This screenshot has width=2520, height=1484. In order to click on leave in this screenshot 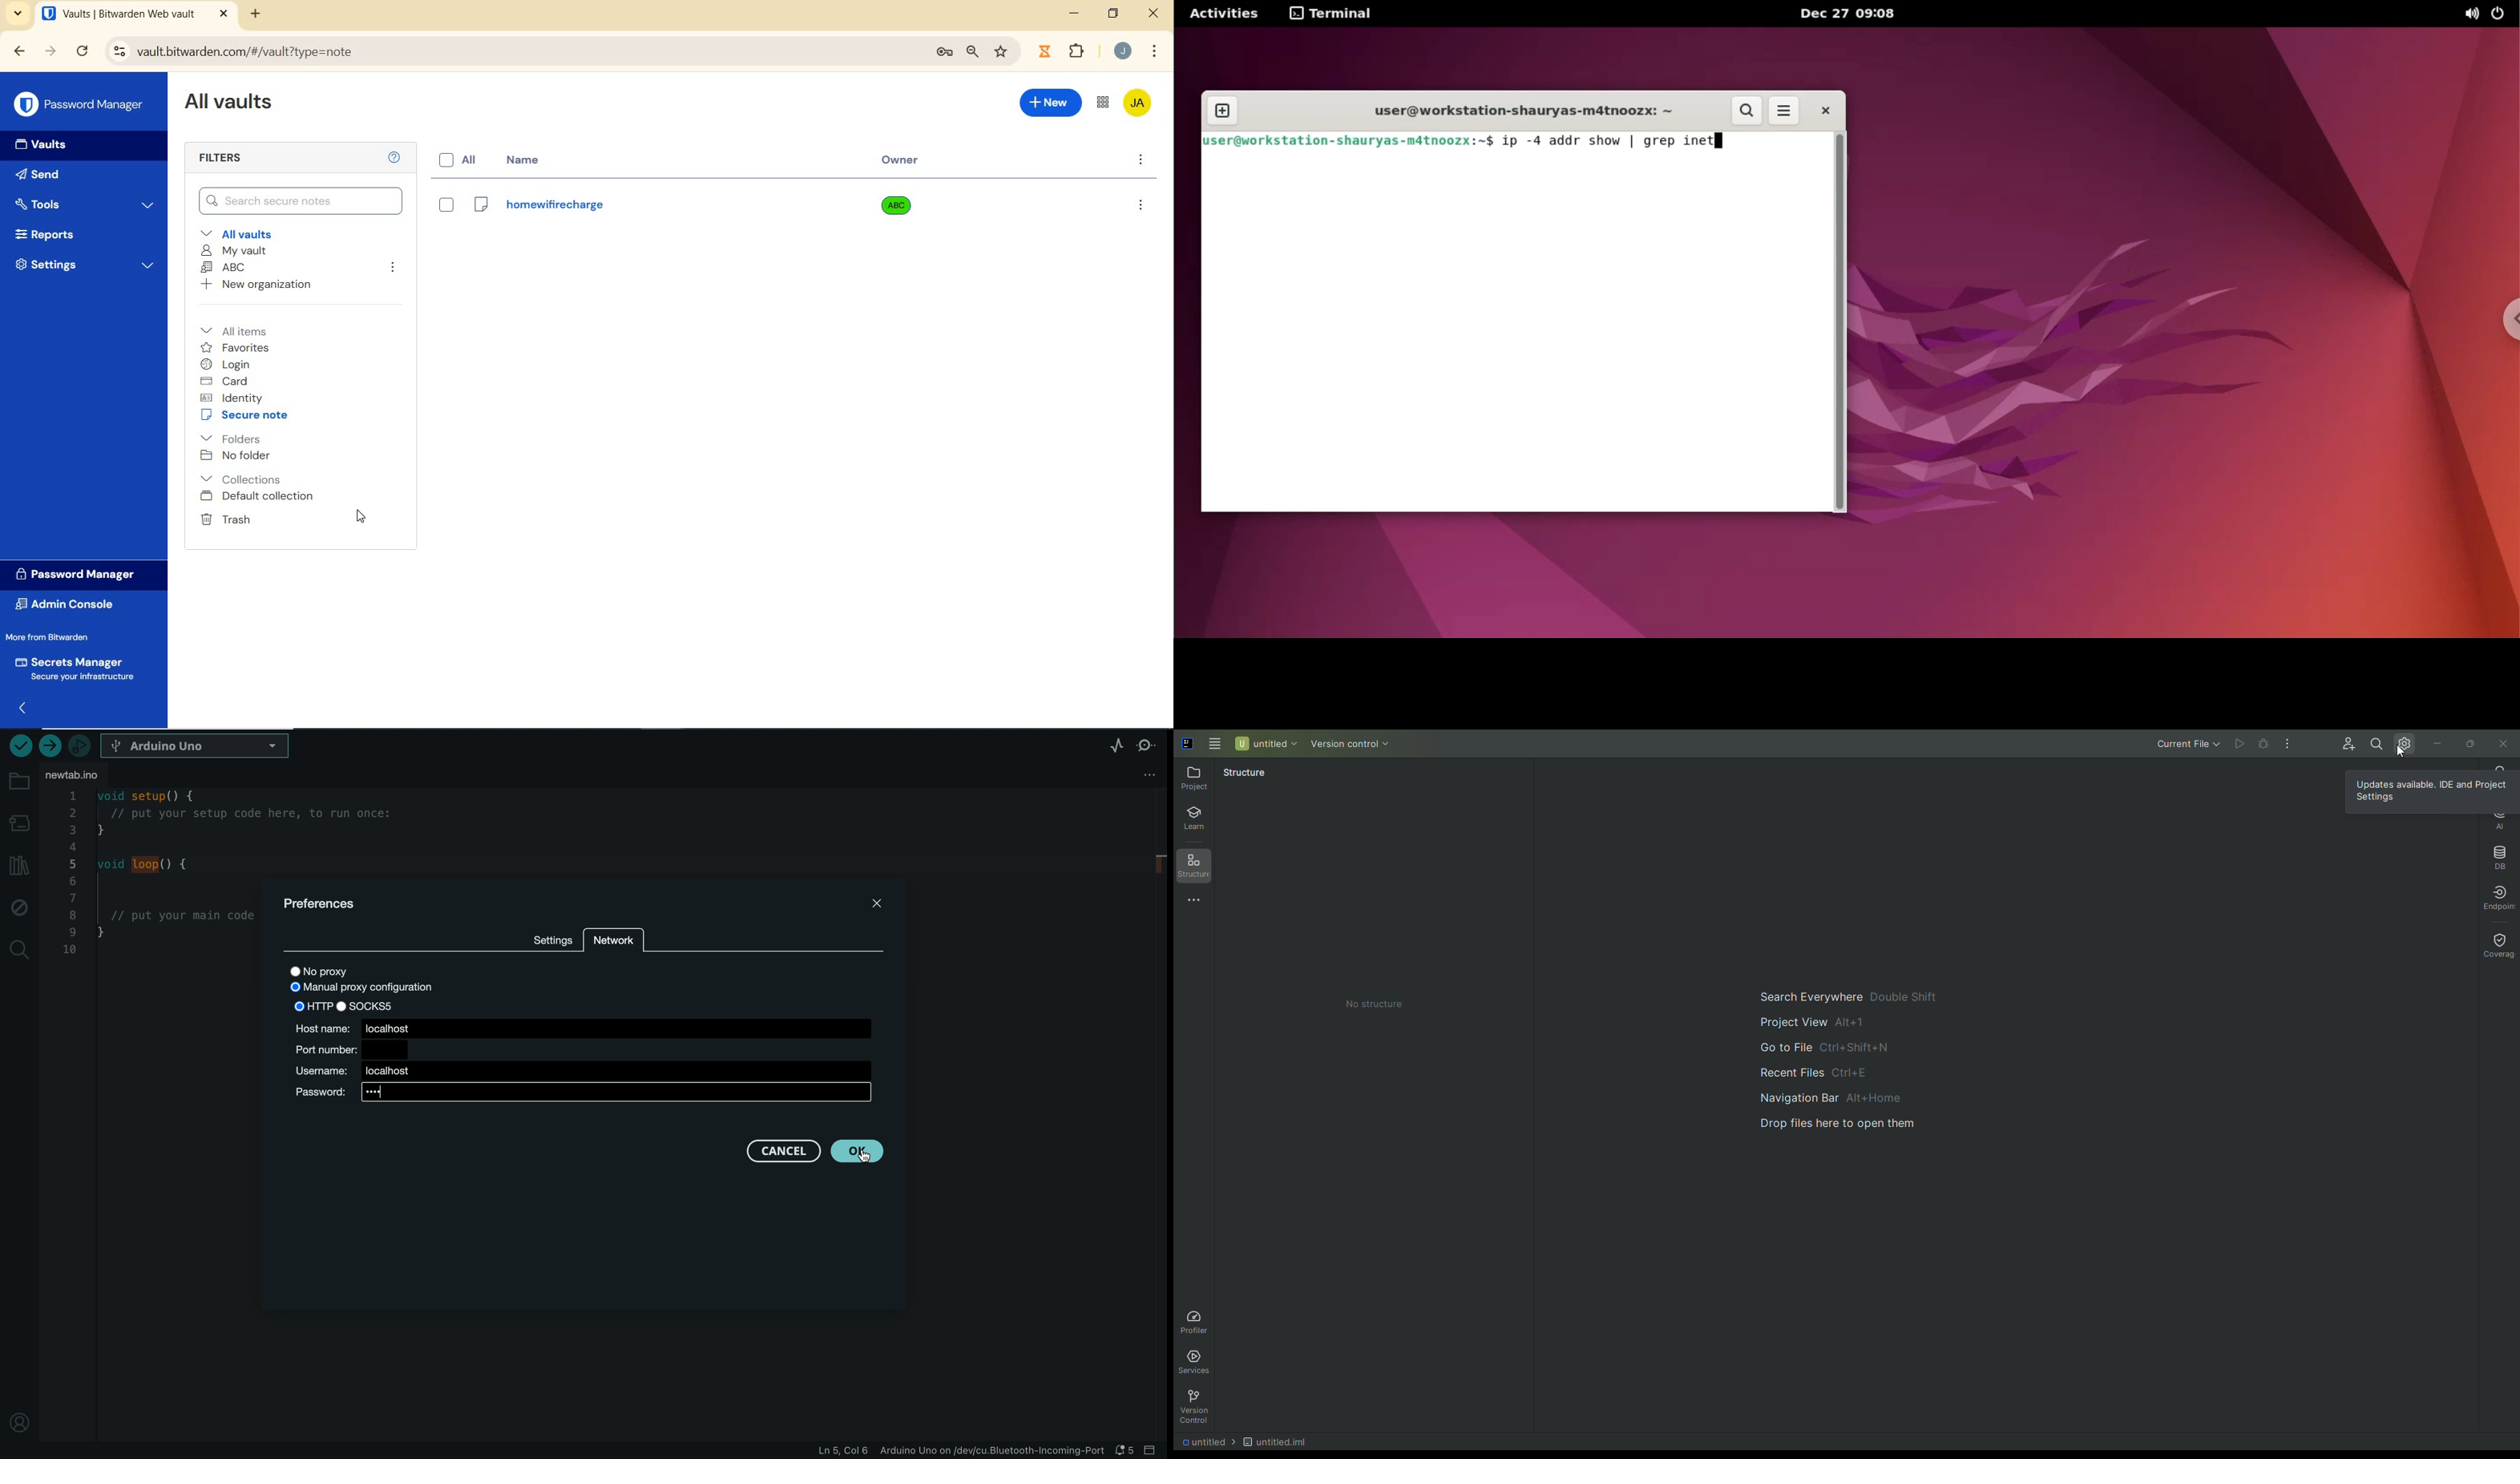, I will do `click(393, 270)`.